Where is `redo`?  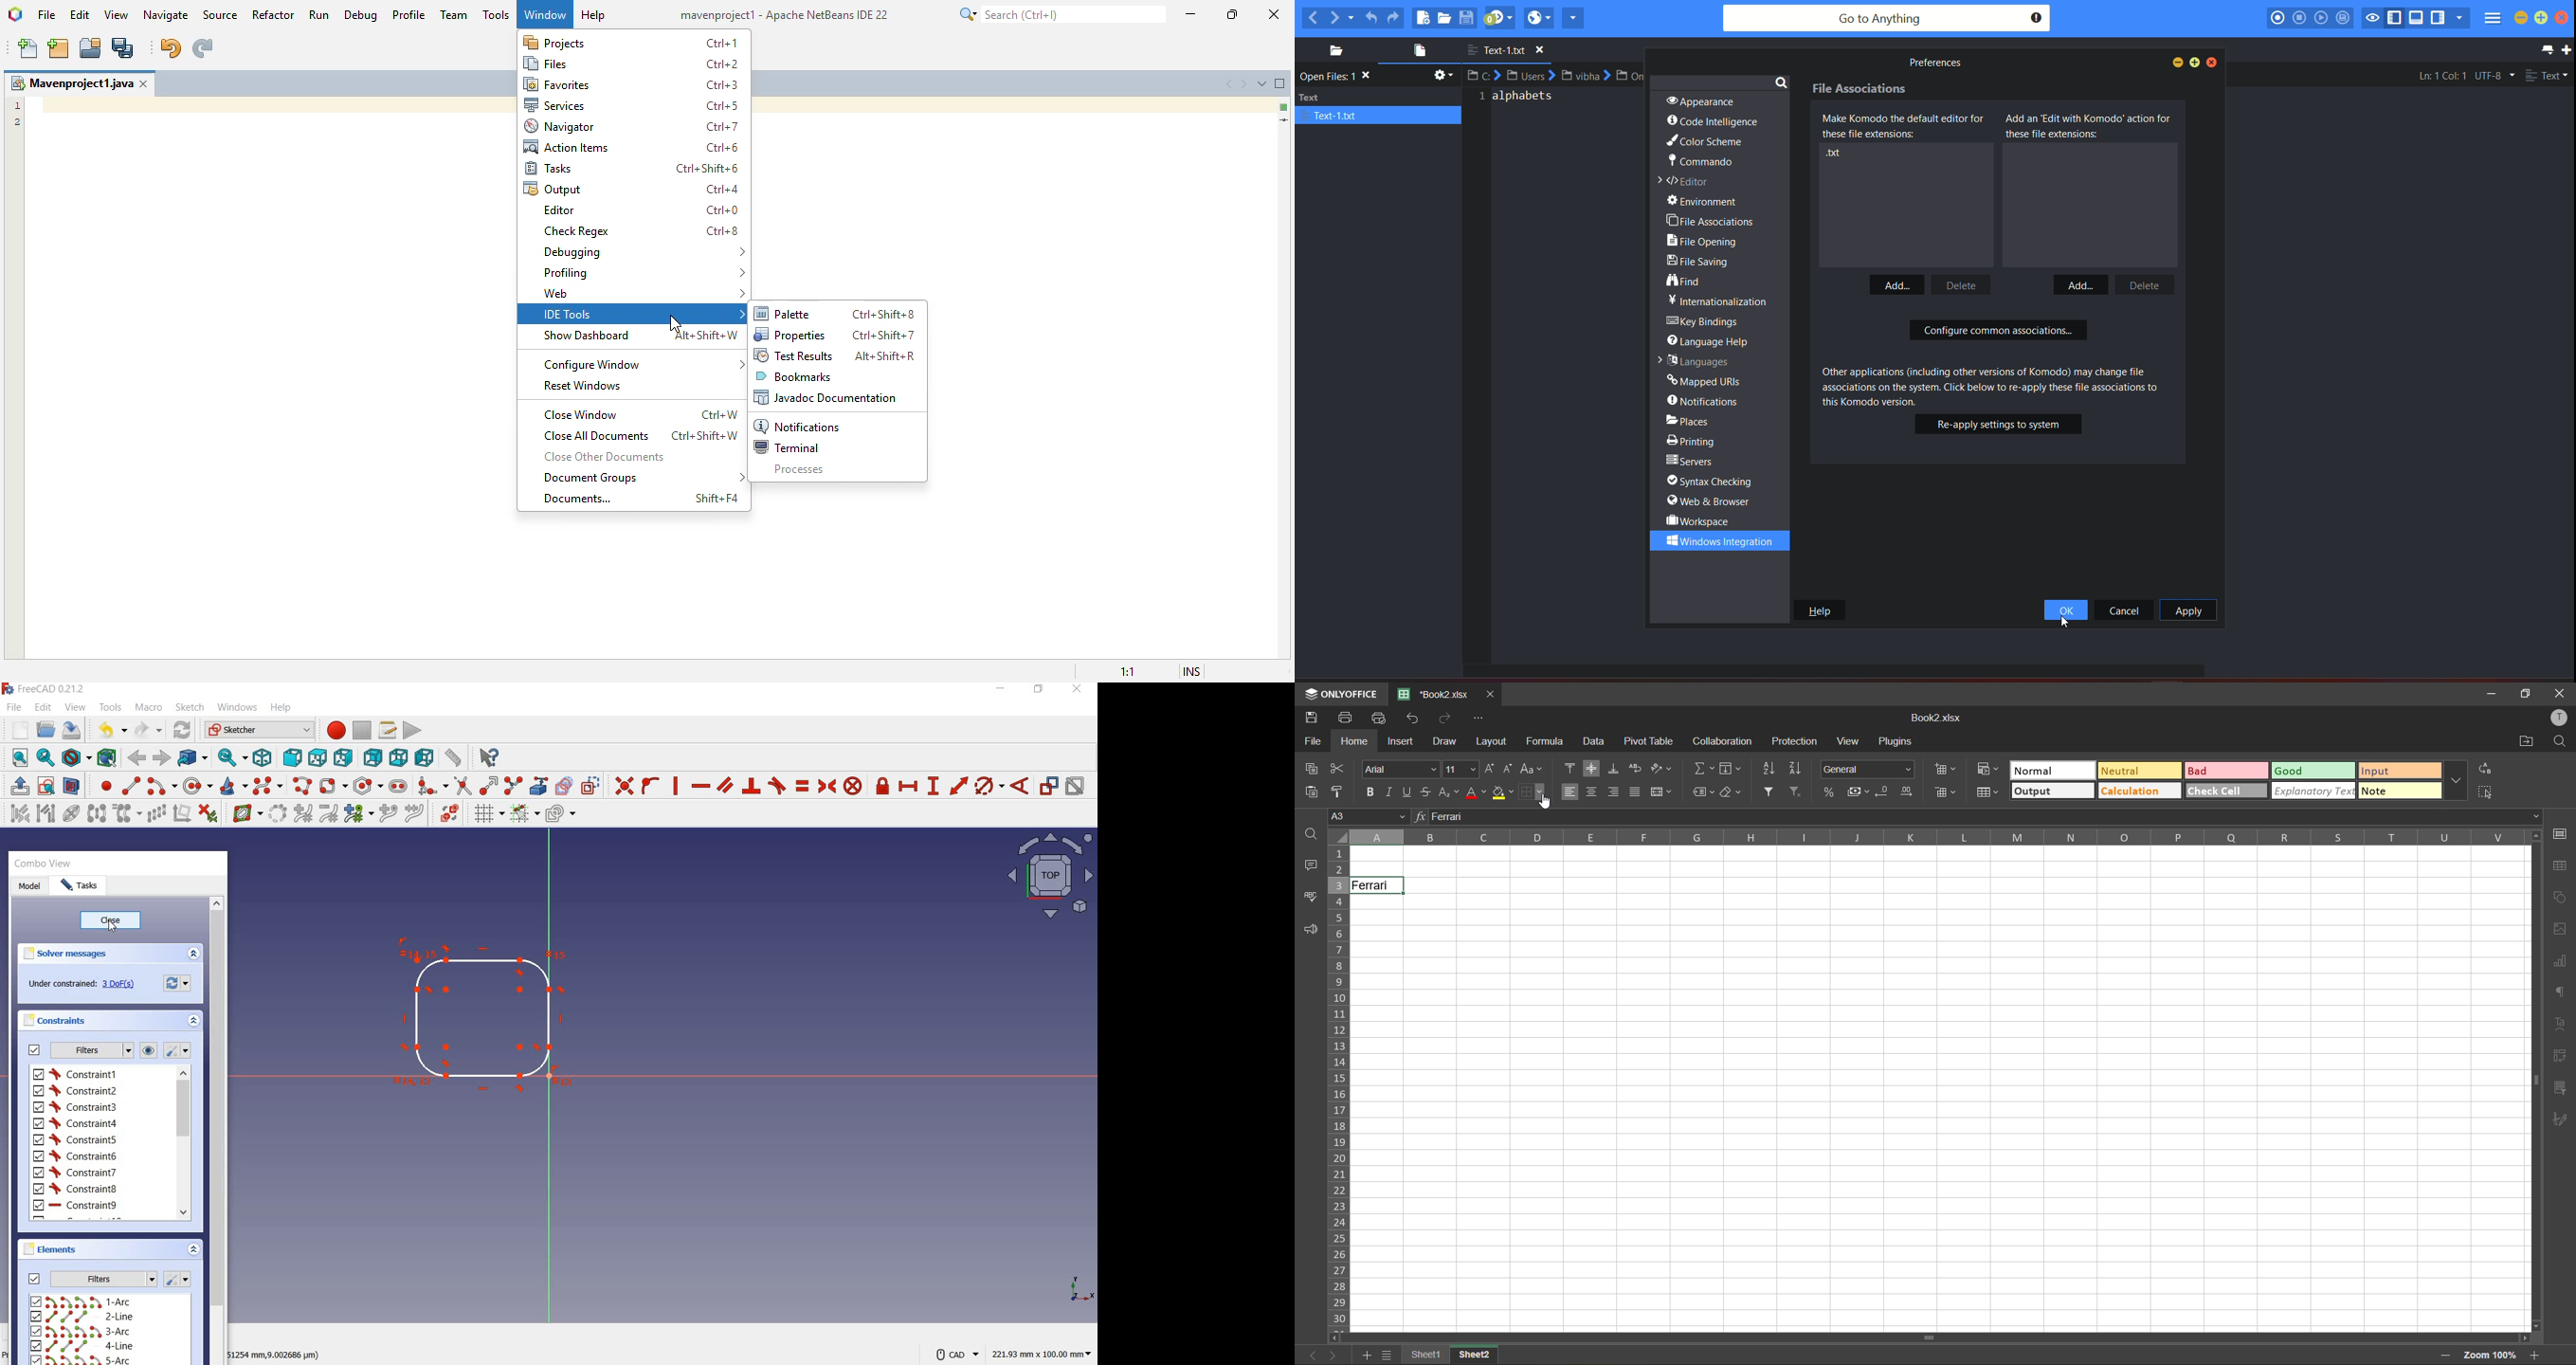 redo is located at coordinates (149, 730).